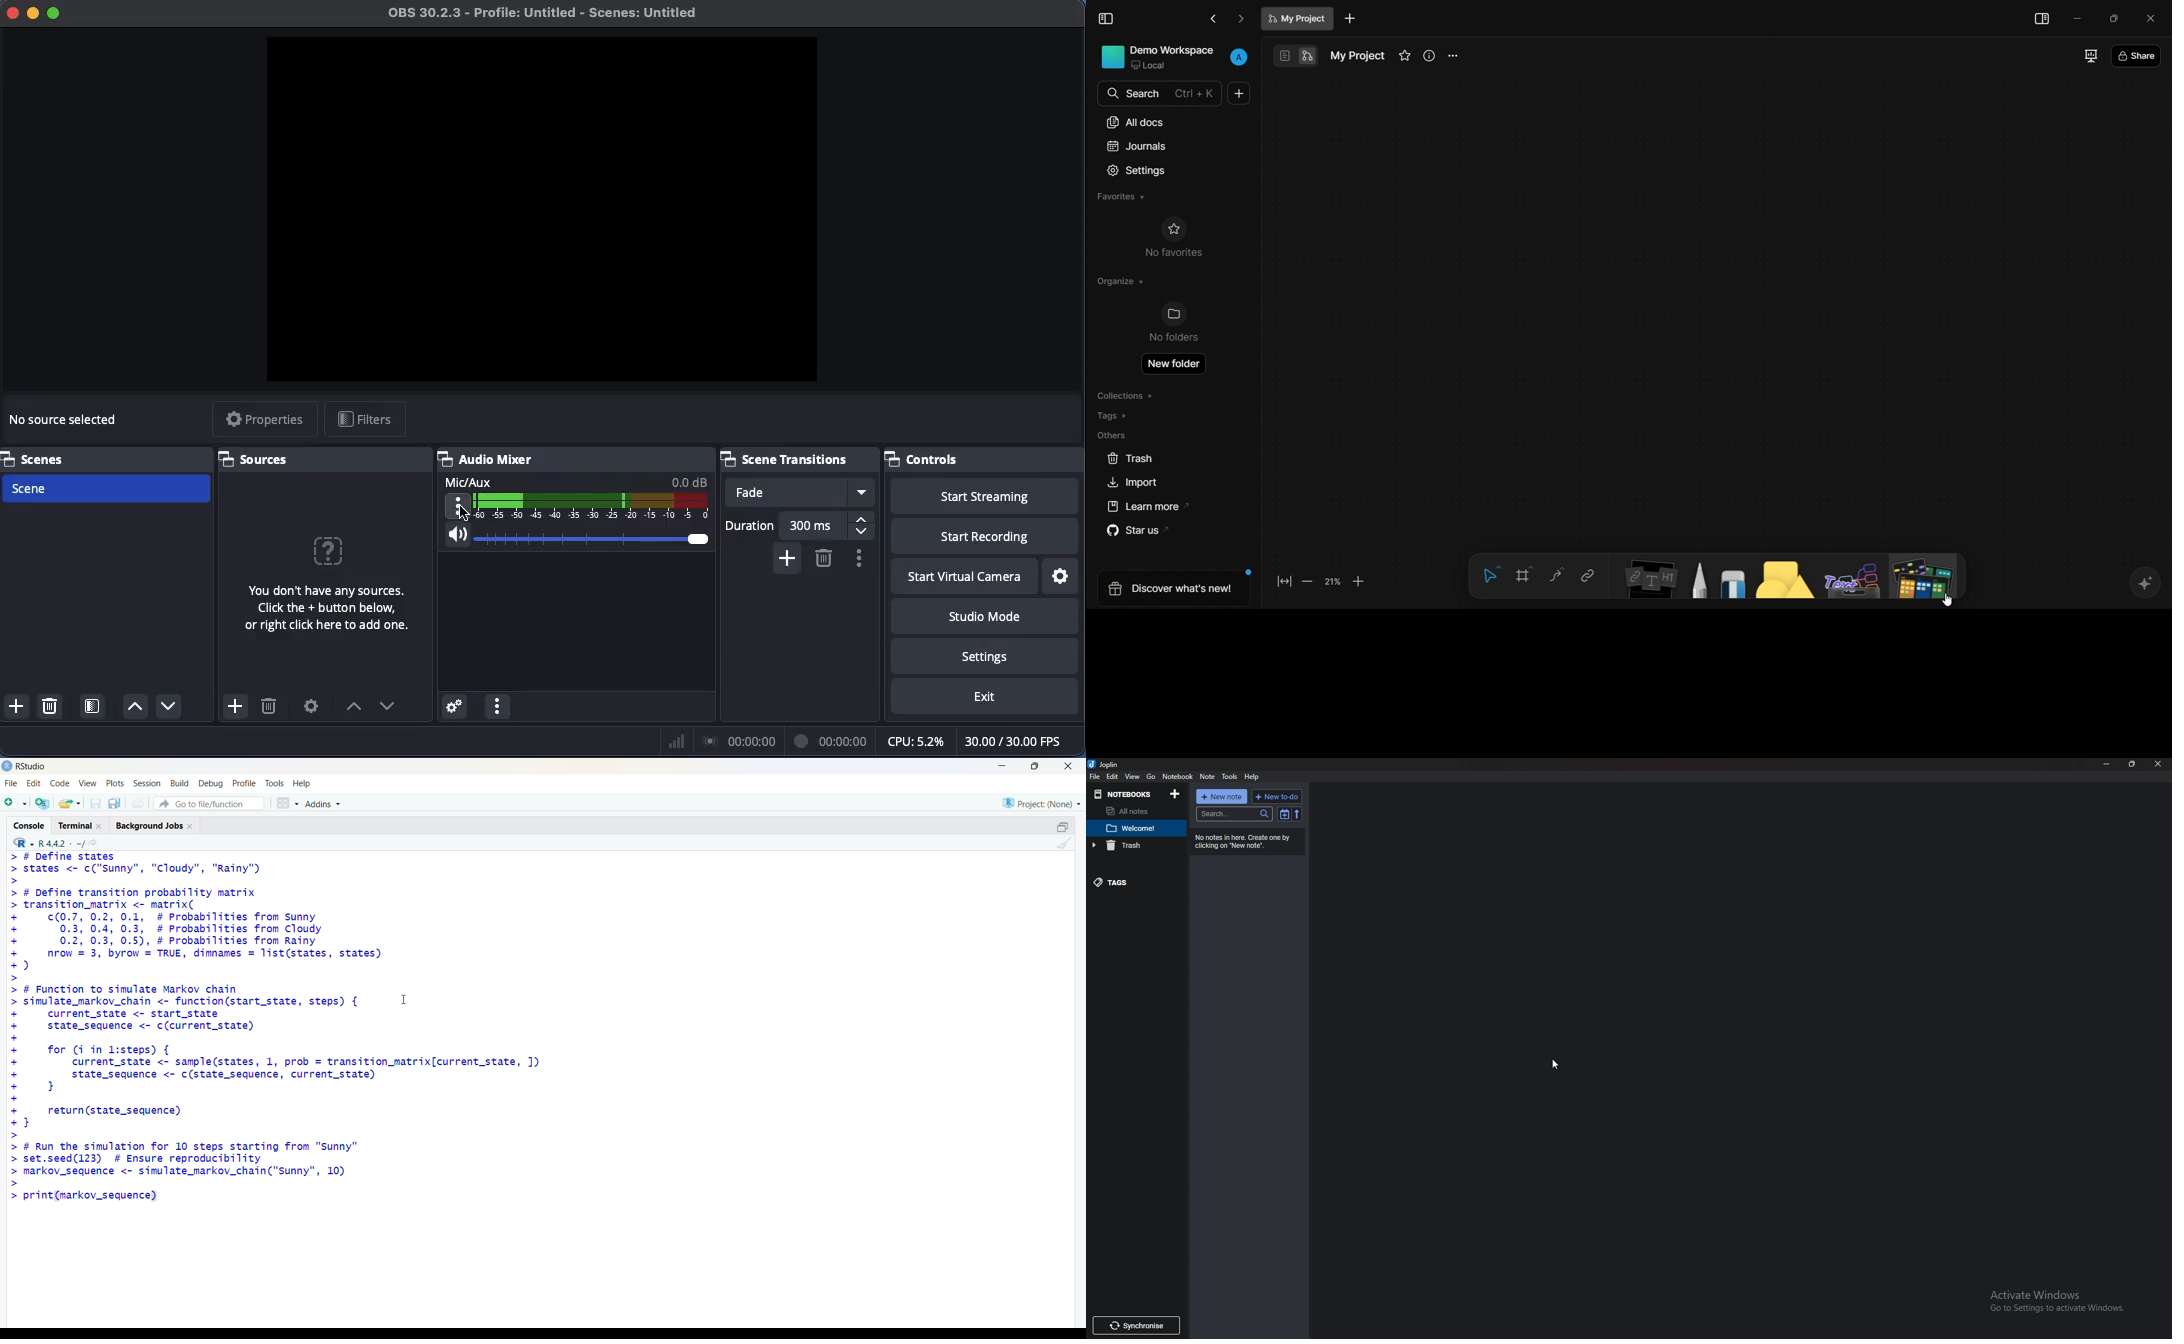  I want to click on save current document, so click(96, 804).